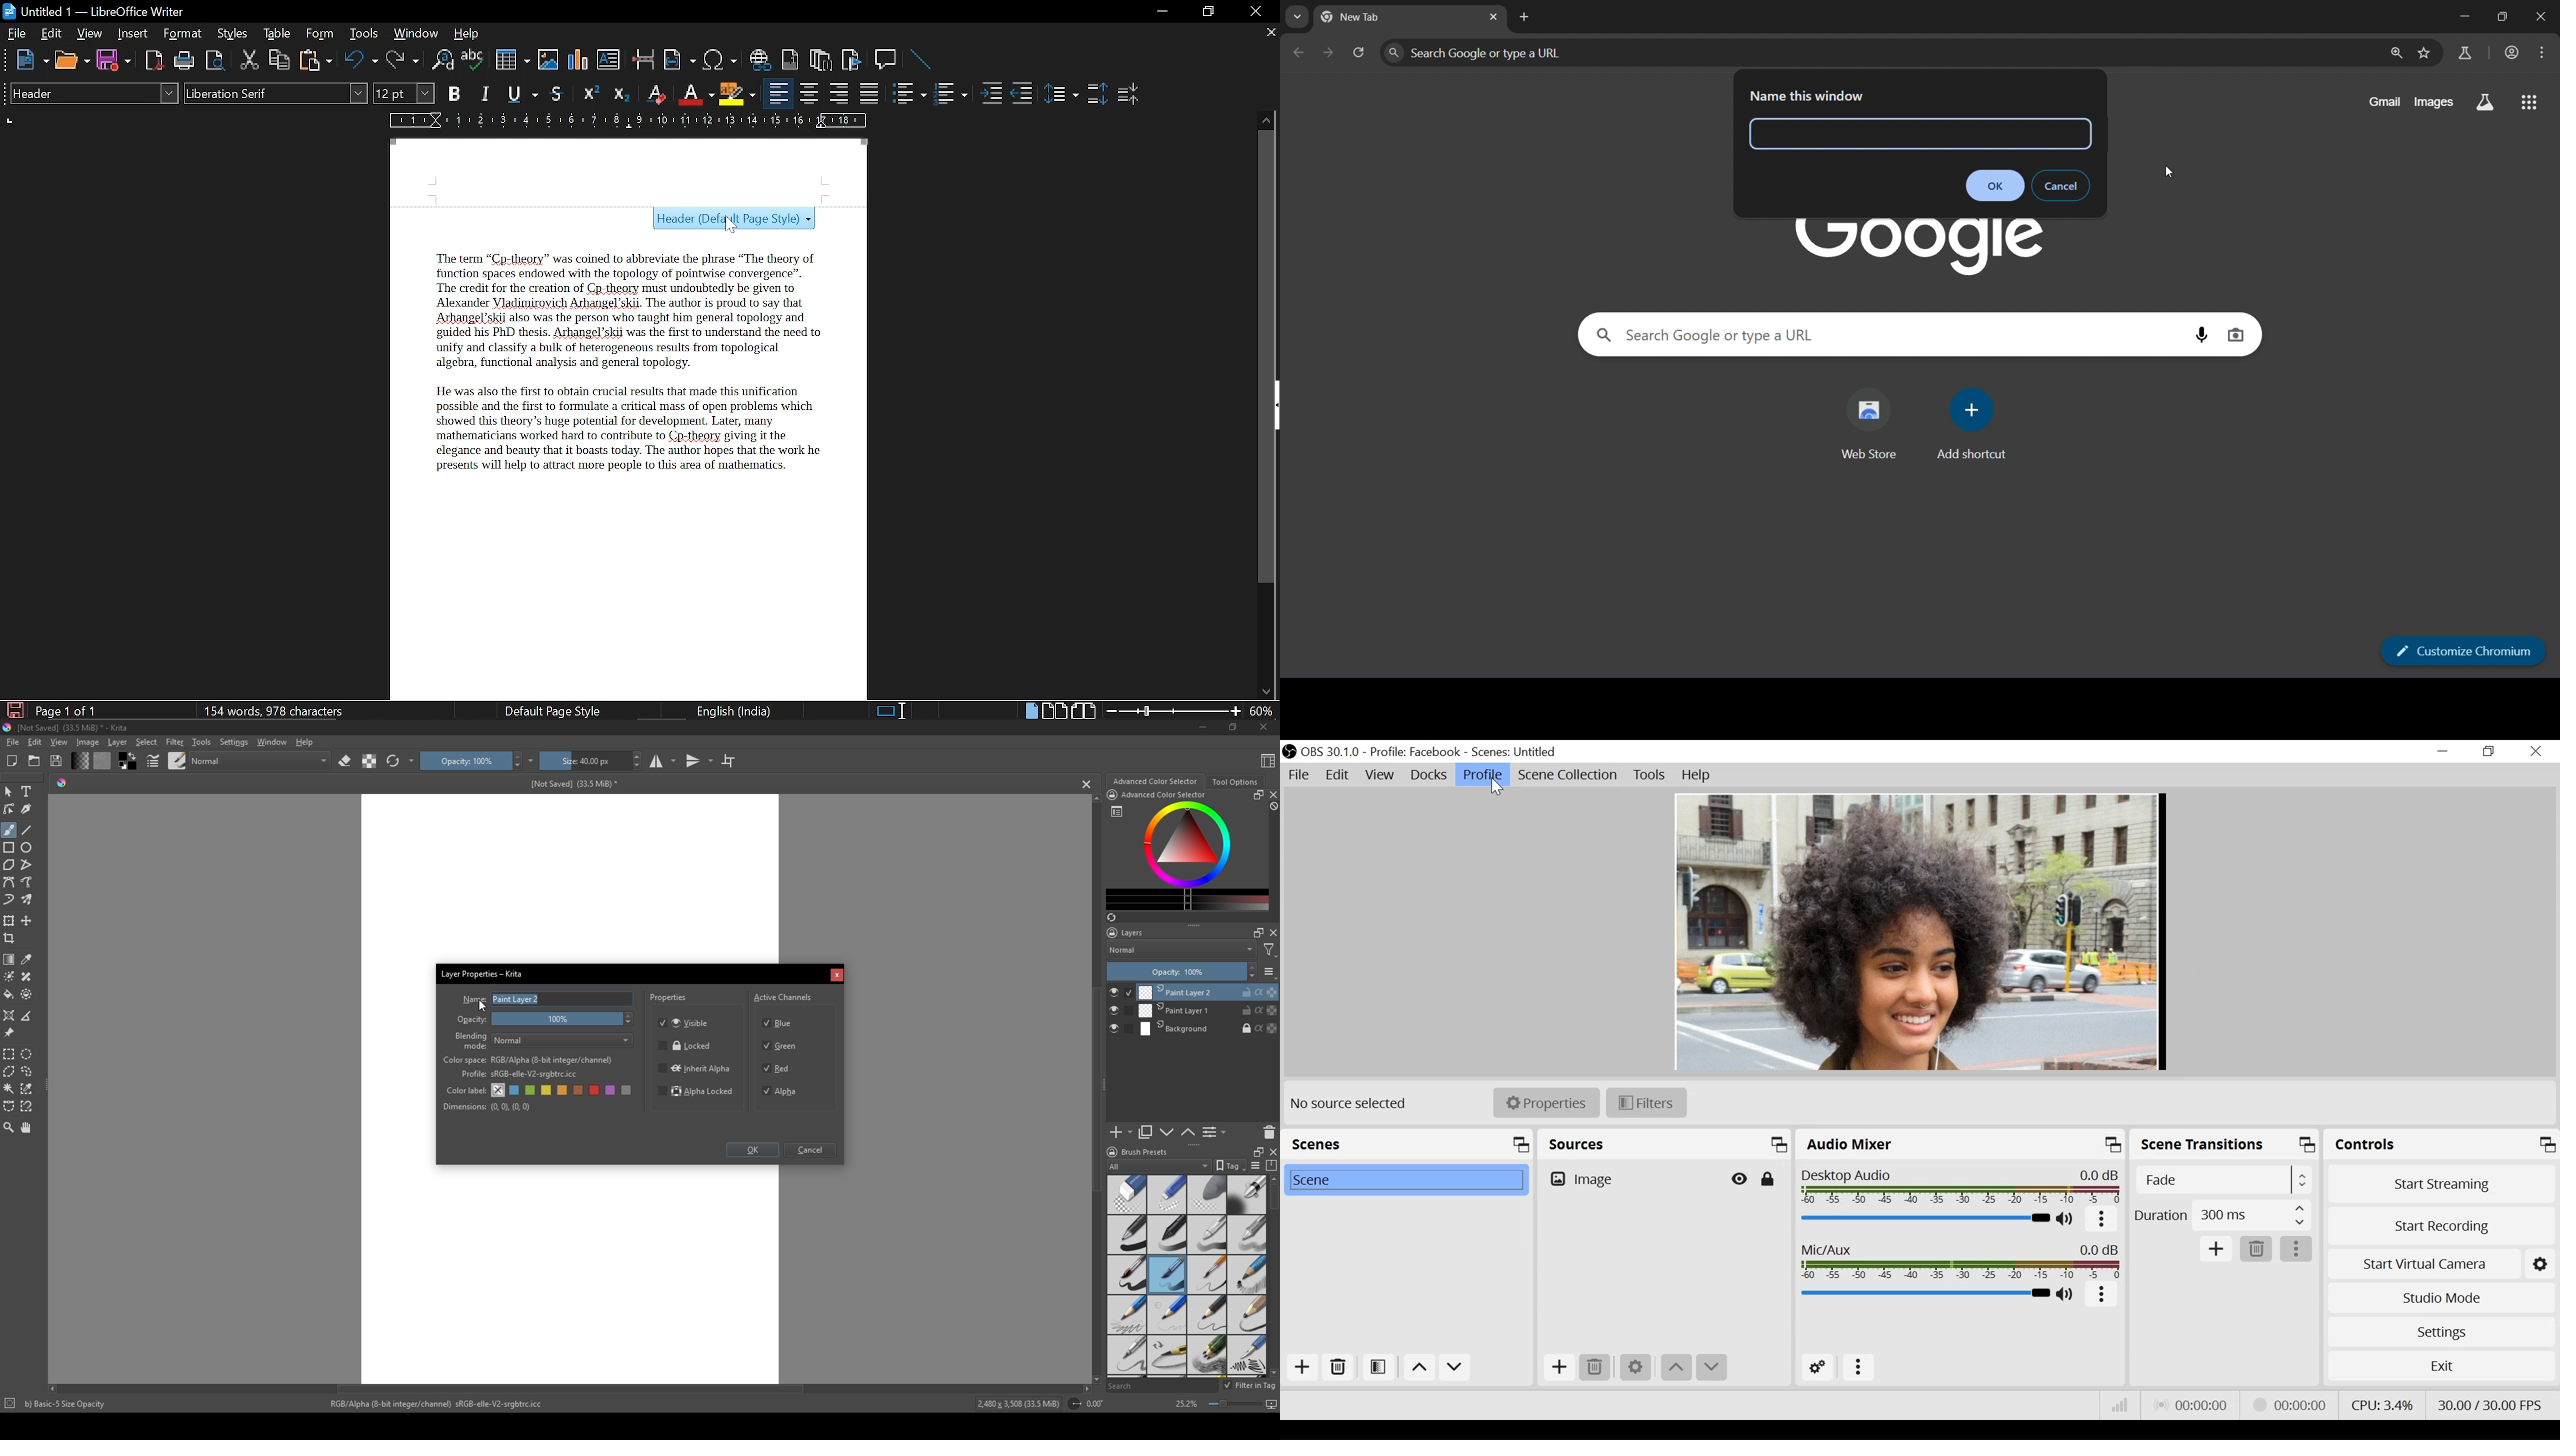 Image resolution: width=2576 pixels, height=1456 pixels. What do you see at coordinates (655, 94) in the screenshot?
I see `Erase` at bounding box center [655, 94].